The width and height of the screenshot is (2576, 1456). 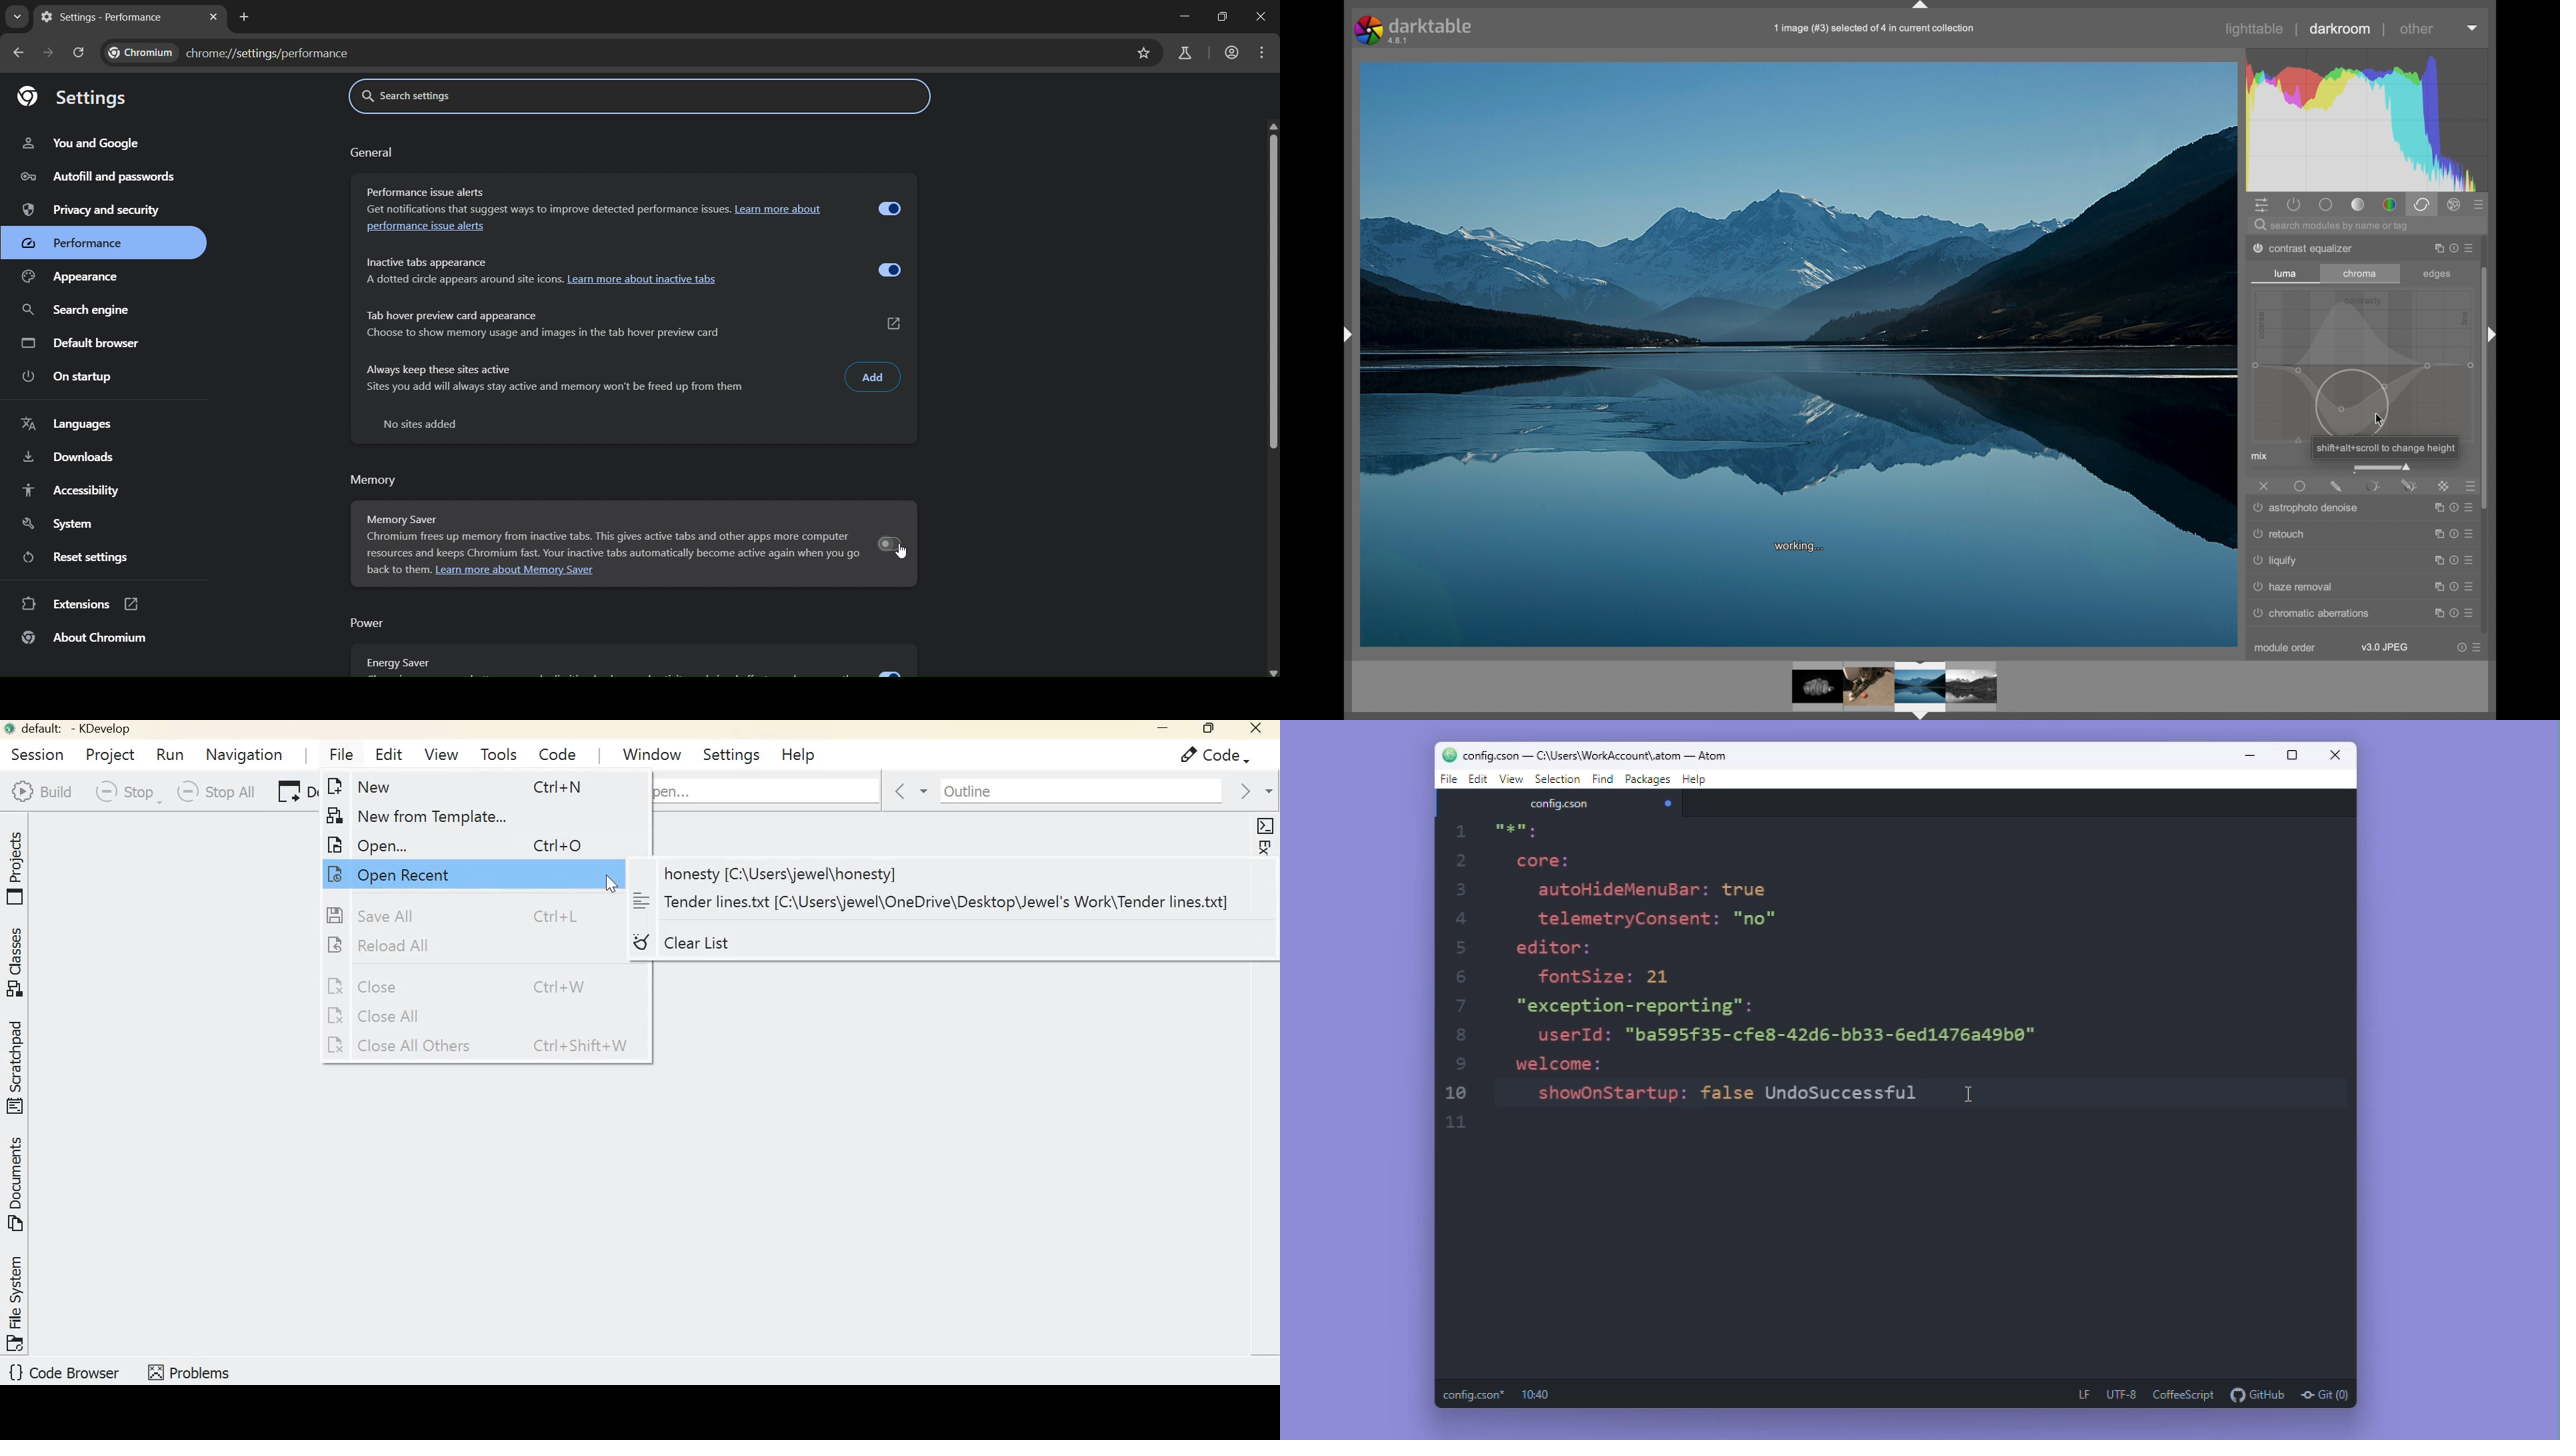 I want to click on Tab hover preview card appearance Choose to show memory usage and images in the tab hover preview card, so click(x=577, y=324).